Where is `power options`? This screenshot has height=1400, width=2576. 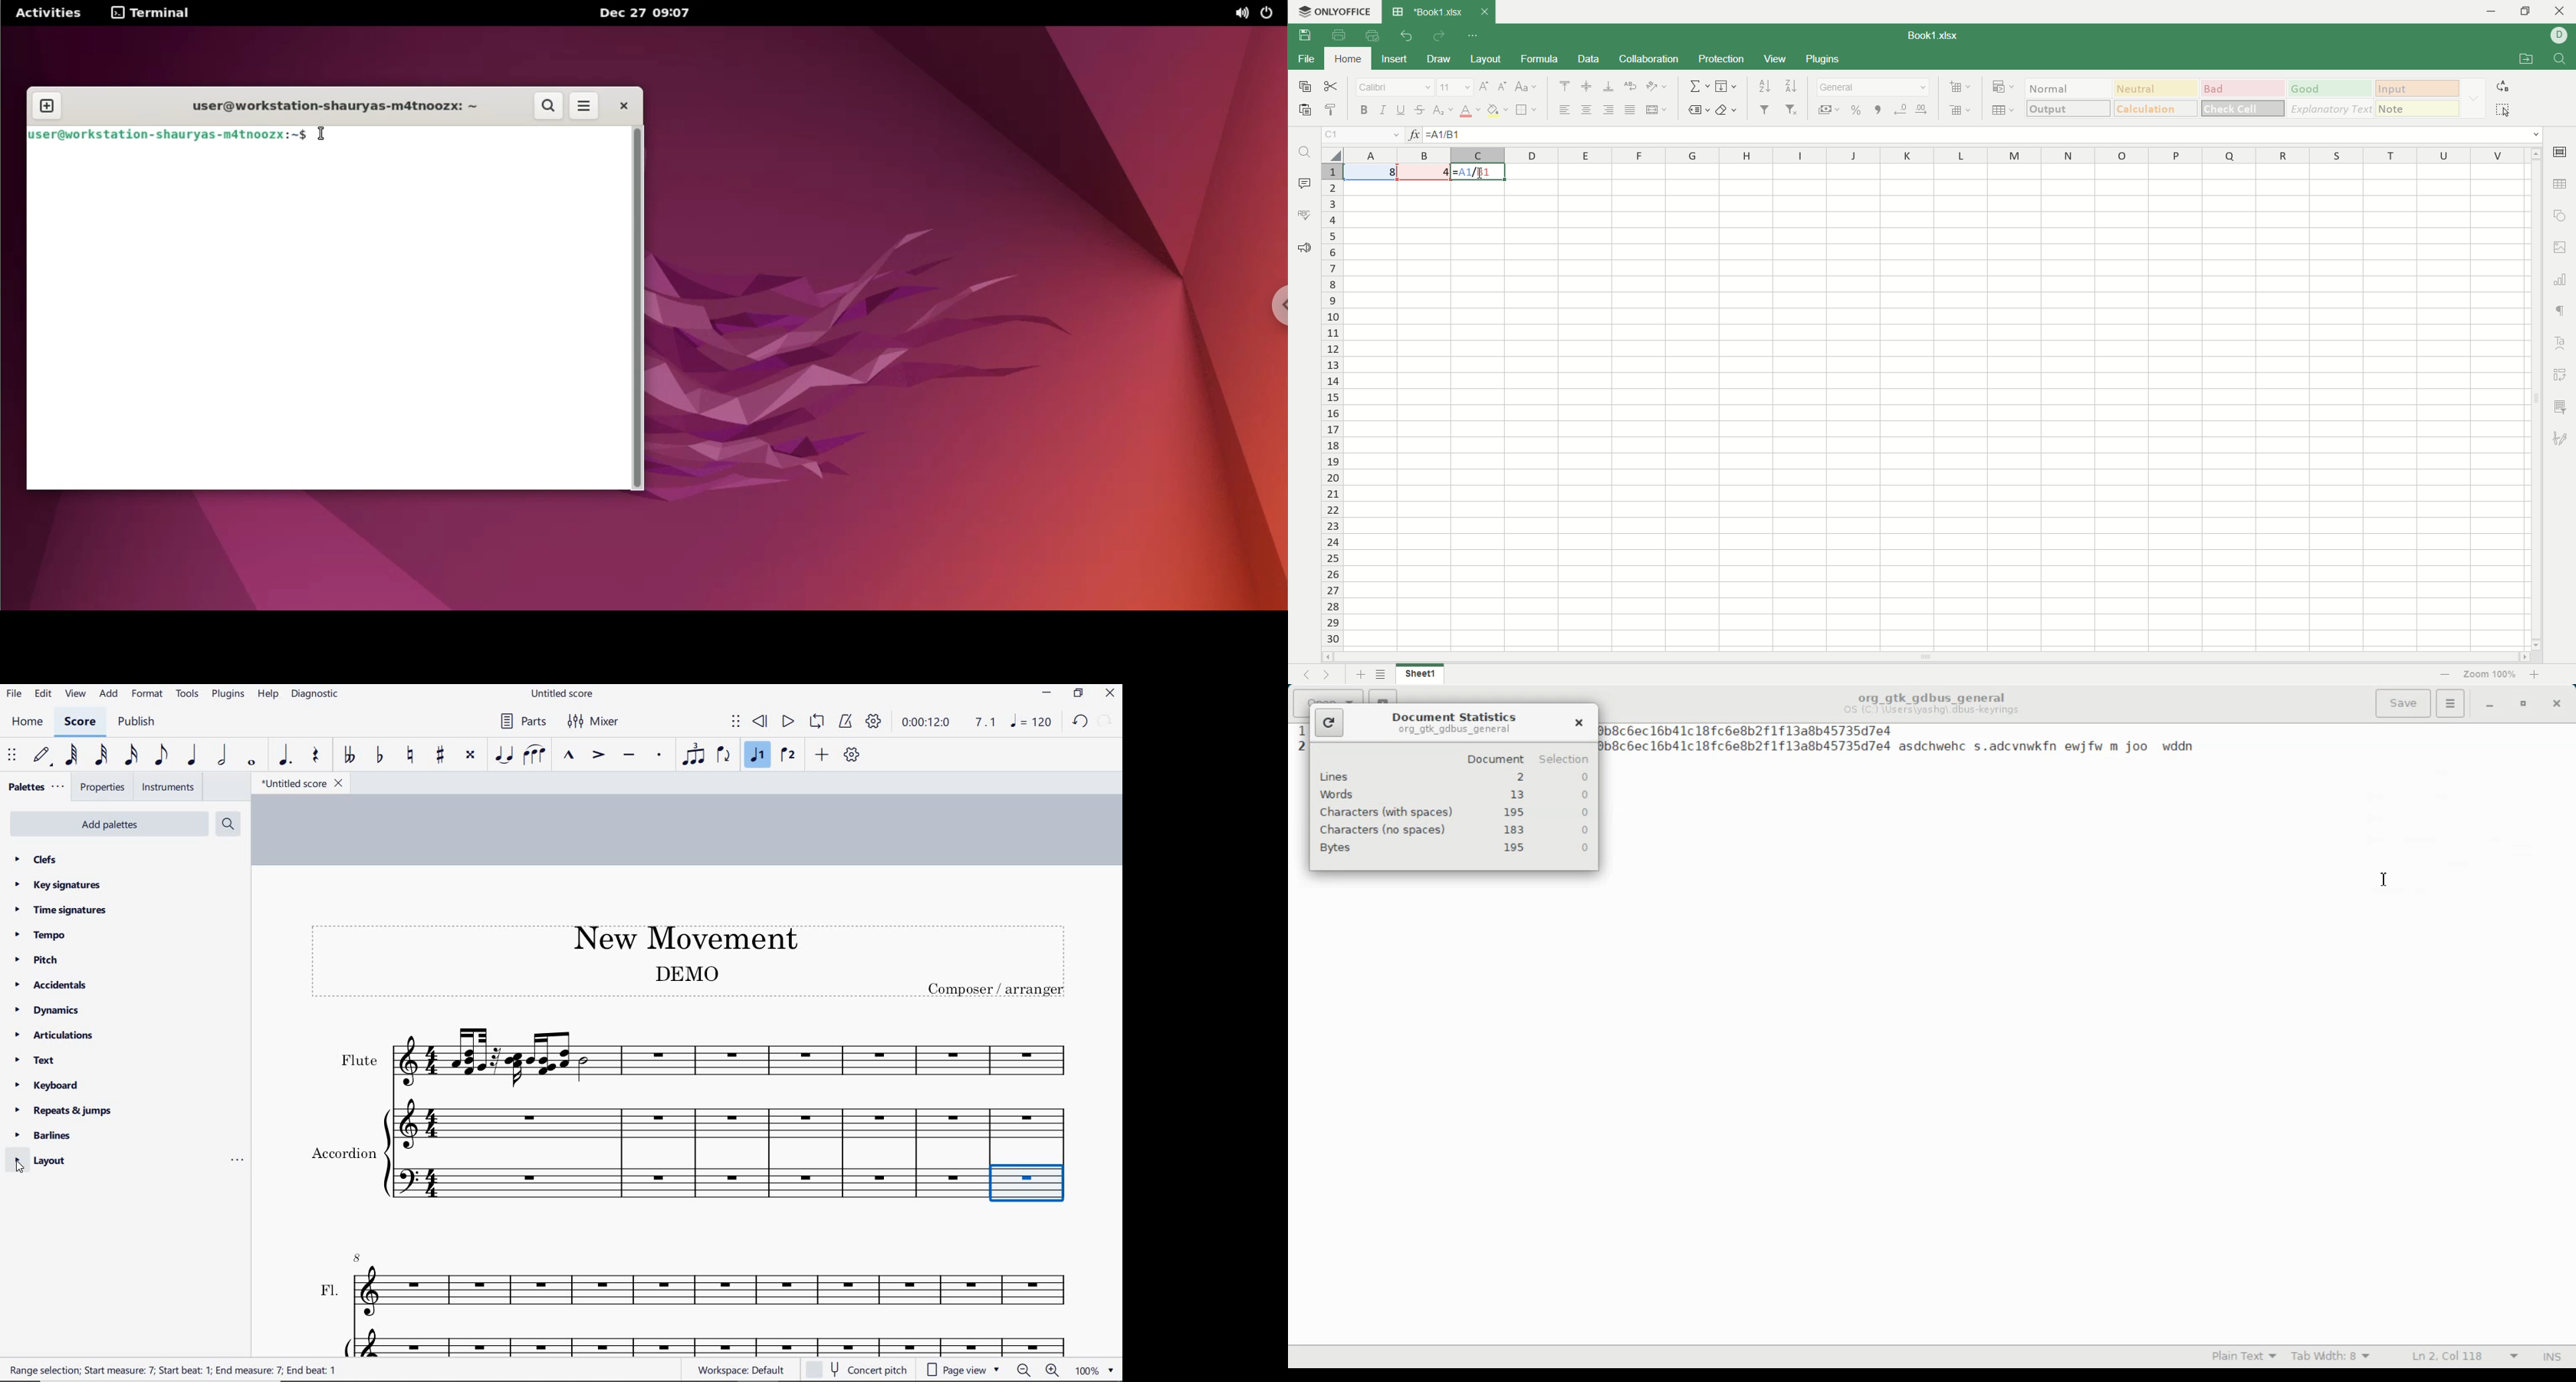 power options is located at coordinates (1270, 12).